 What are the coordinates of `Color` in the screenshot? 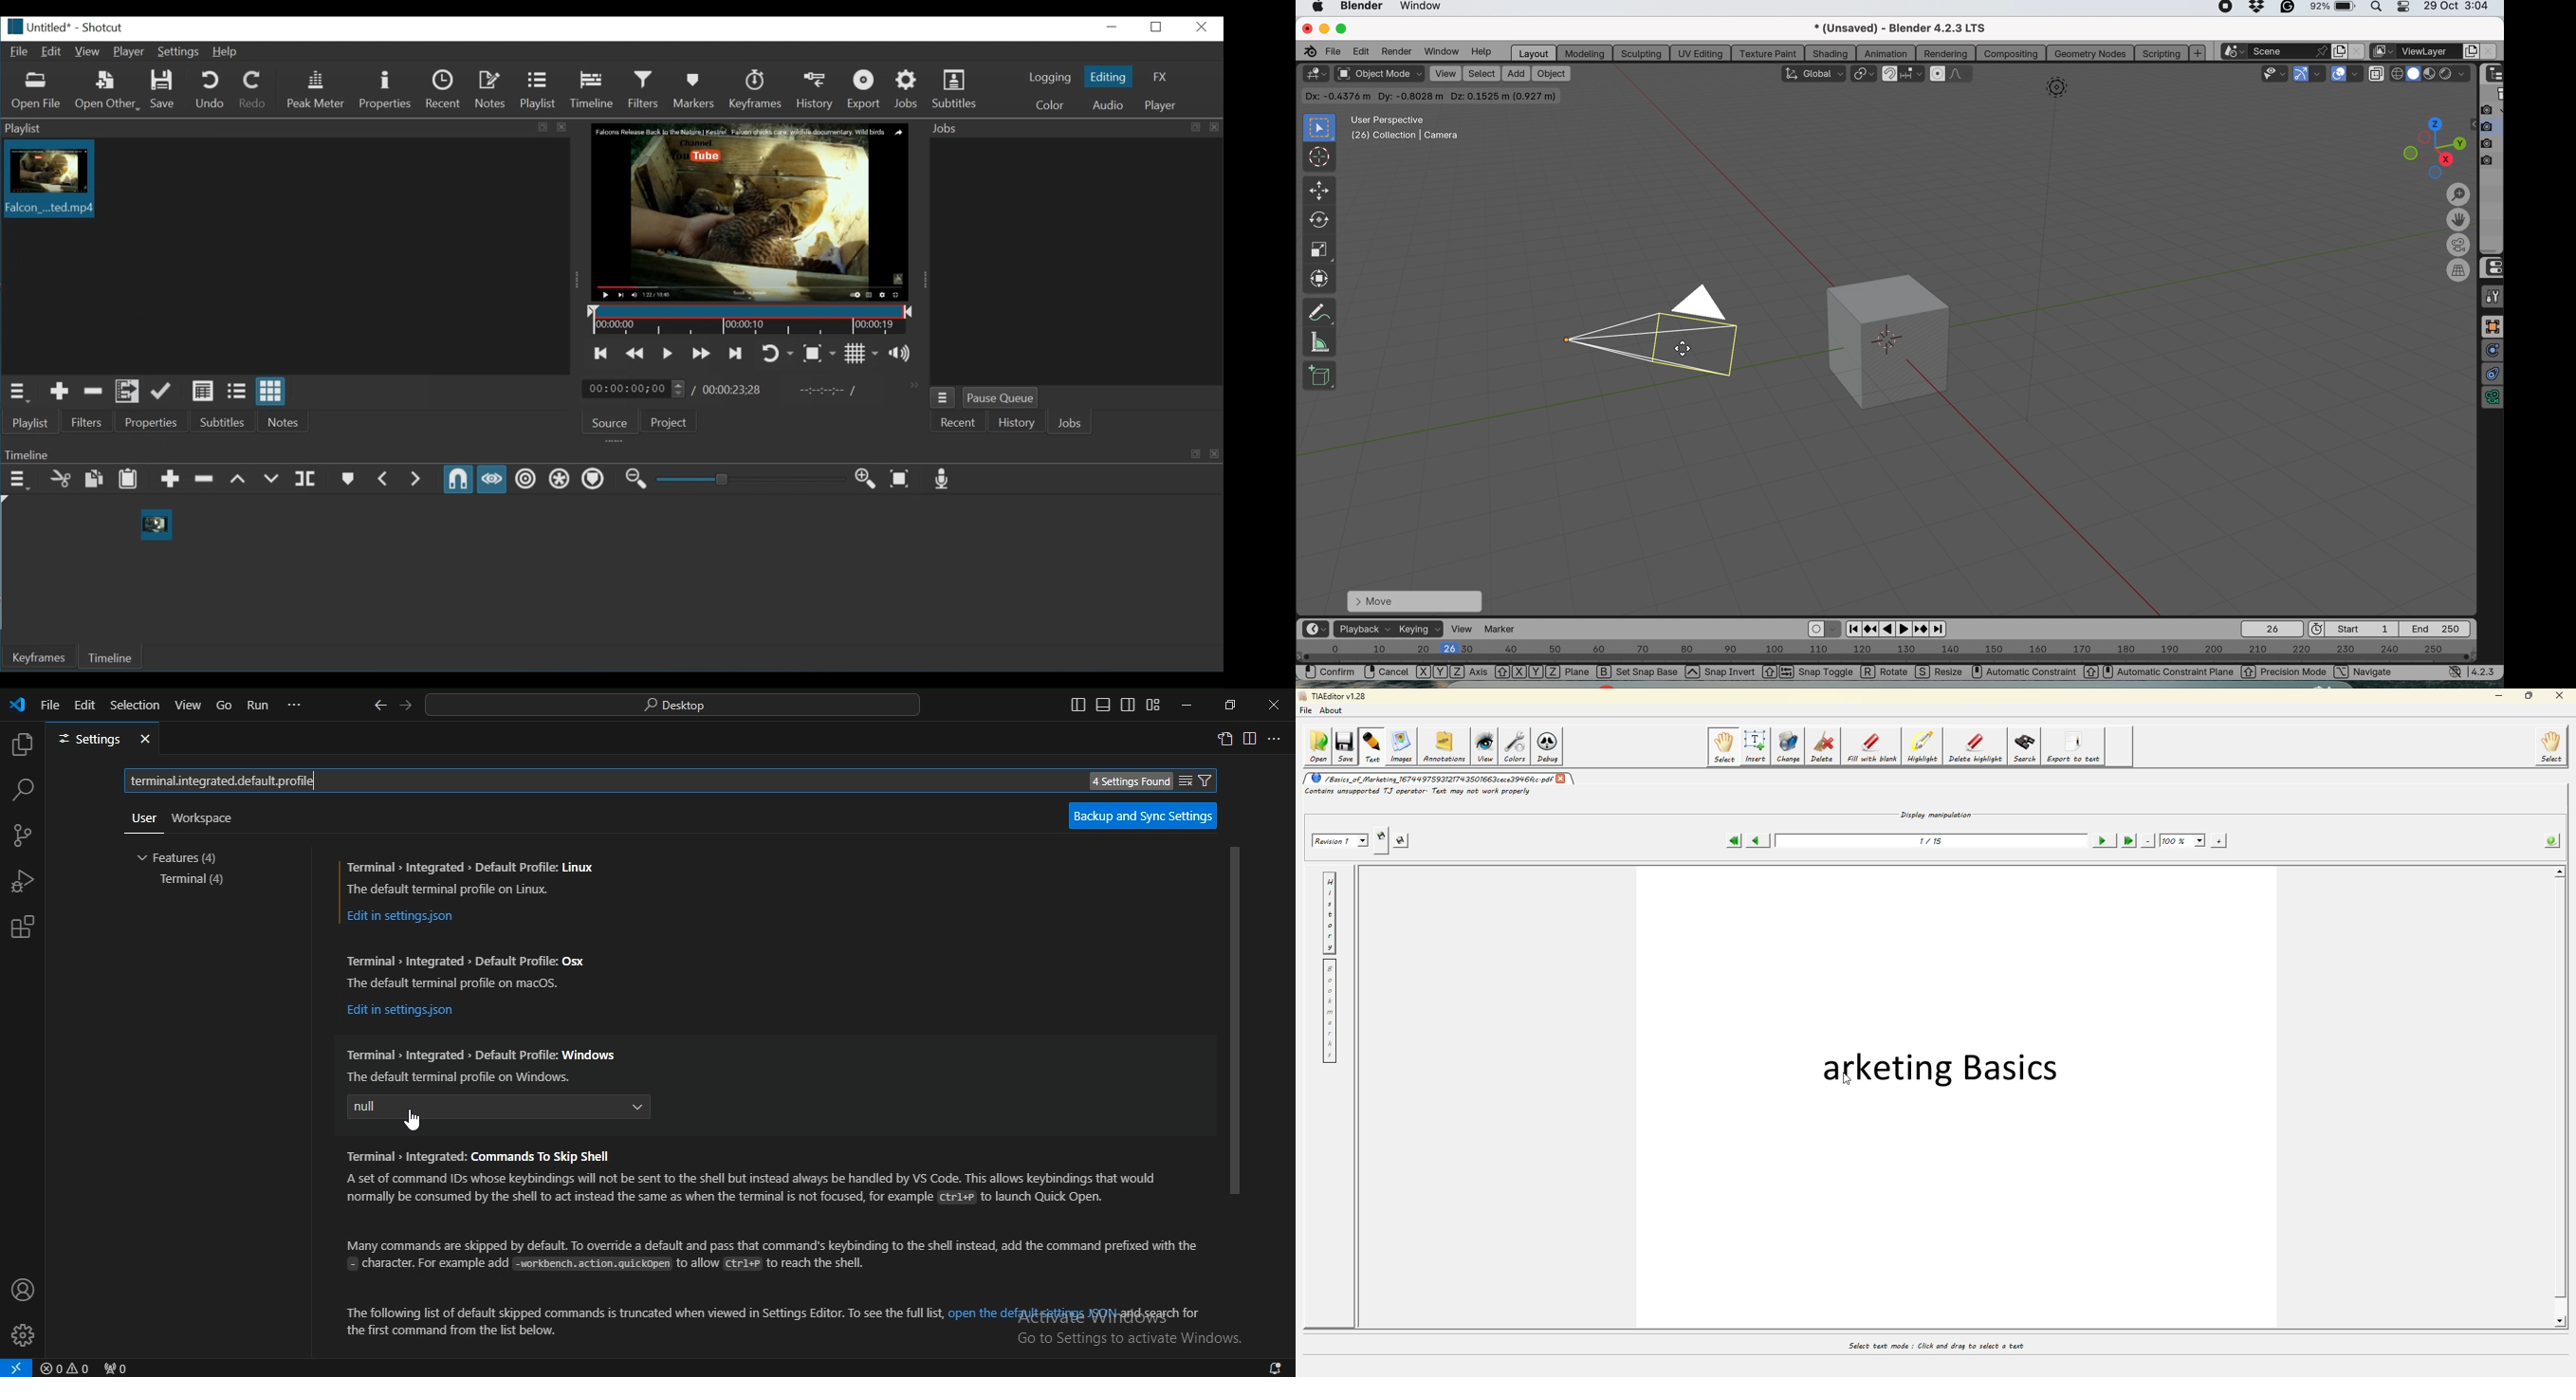 It's located at (1051, 105).